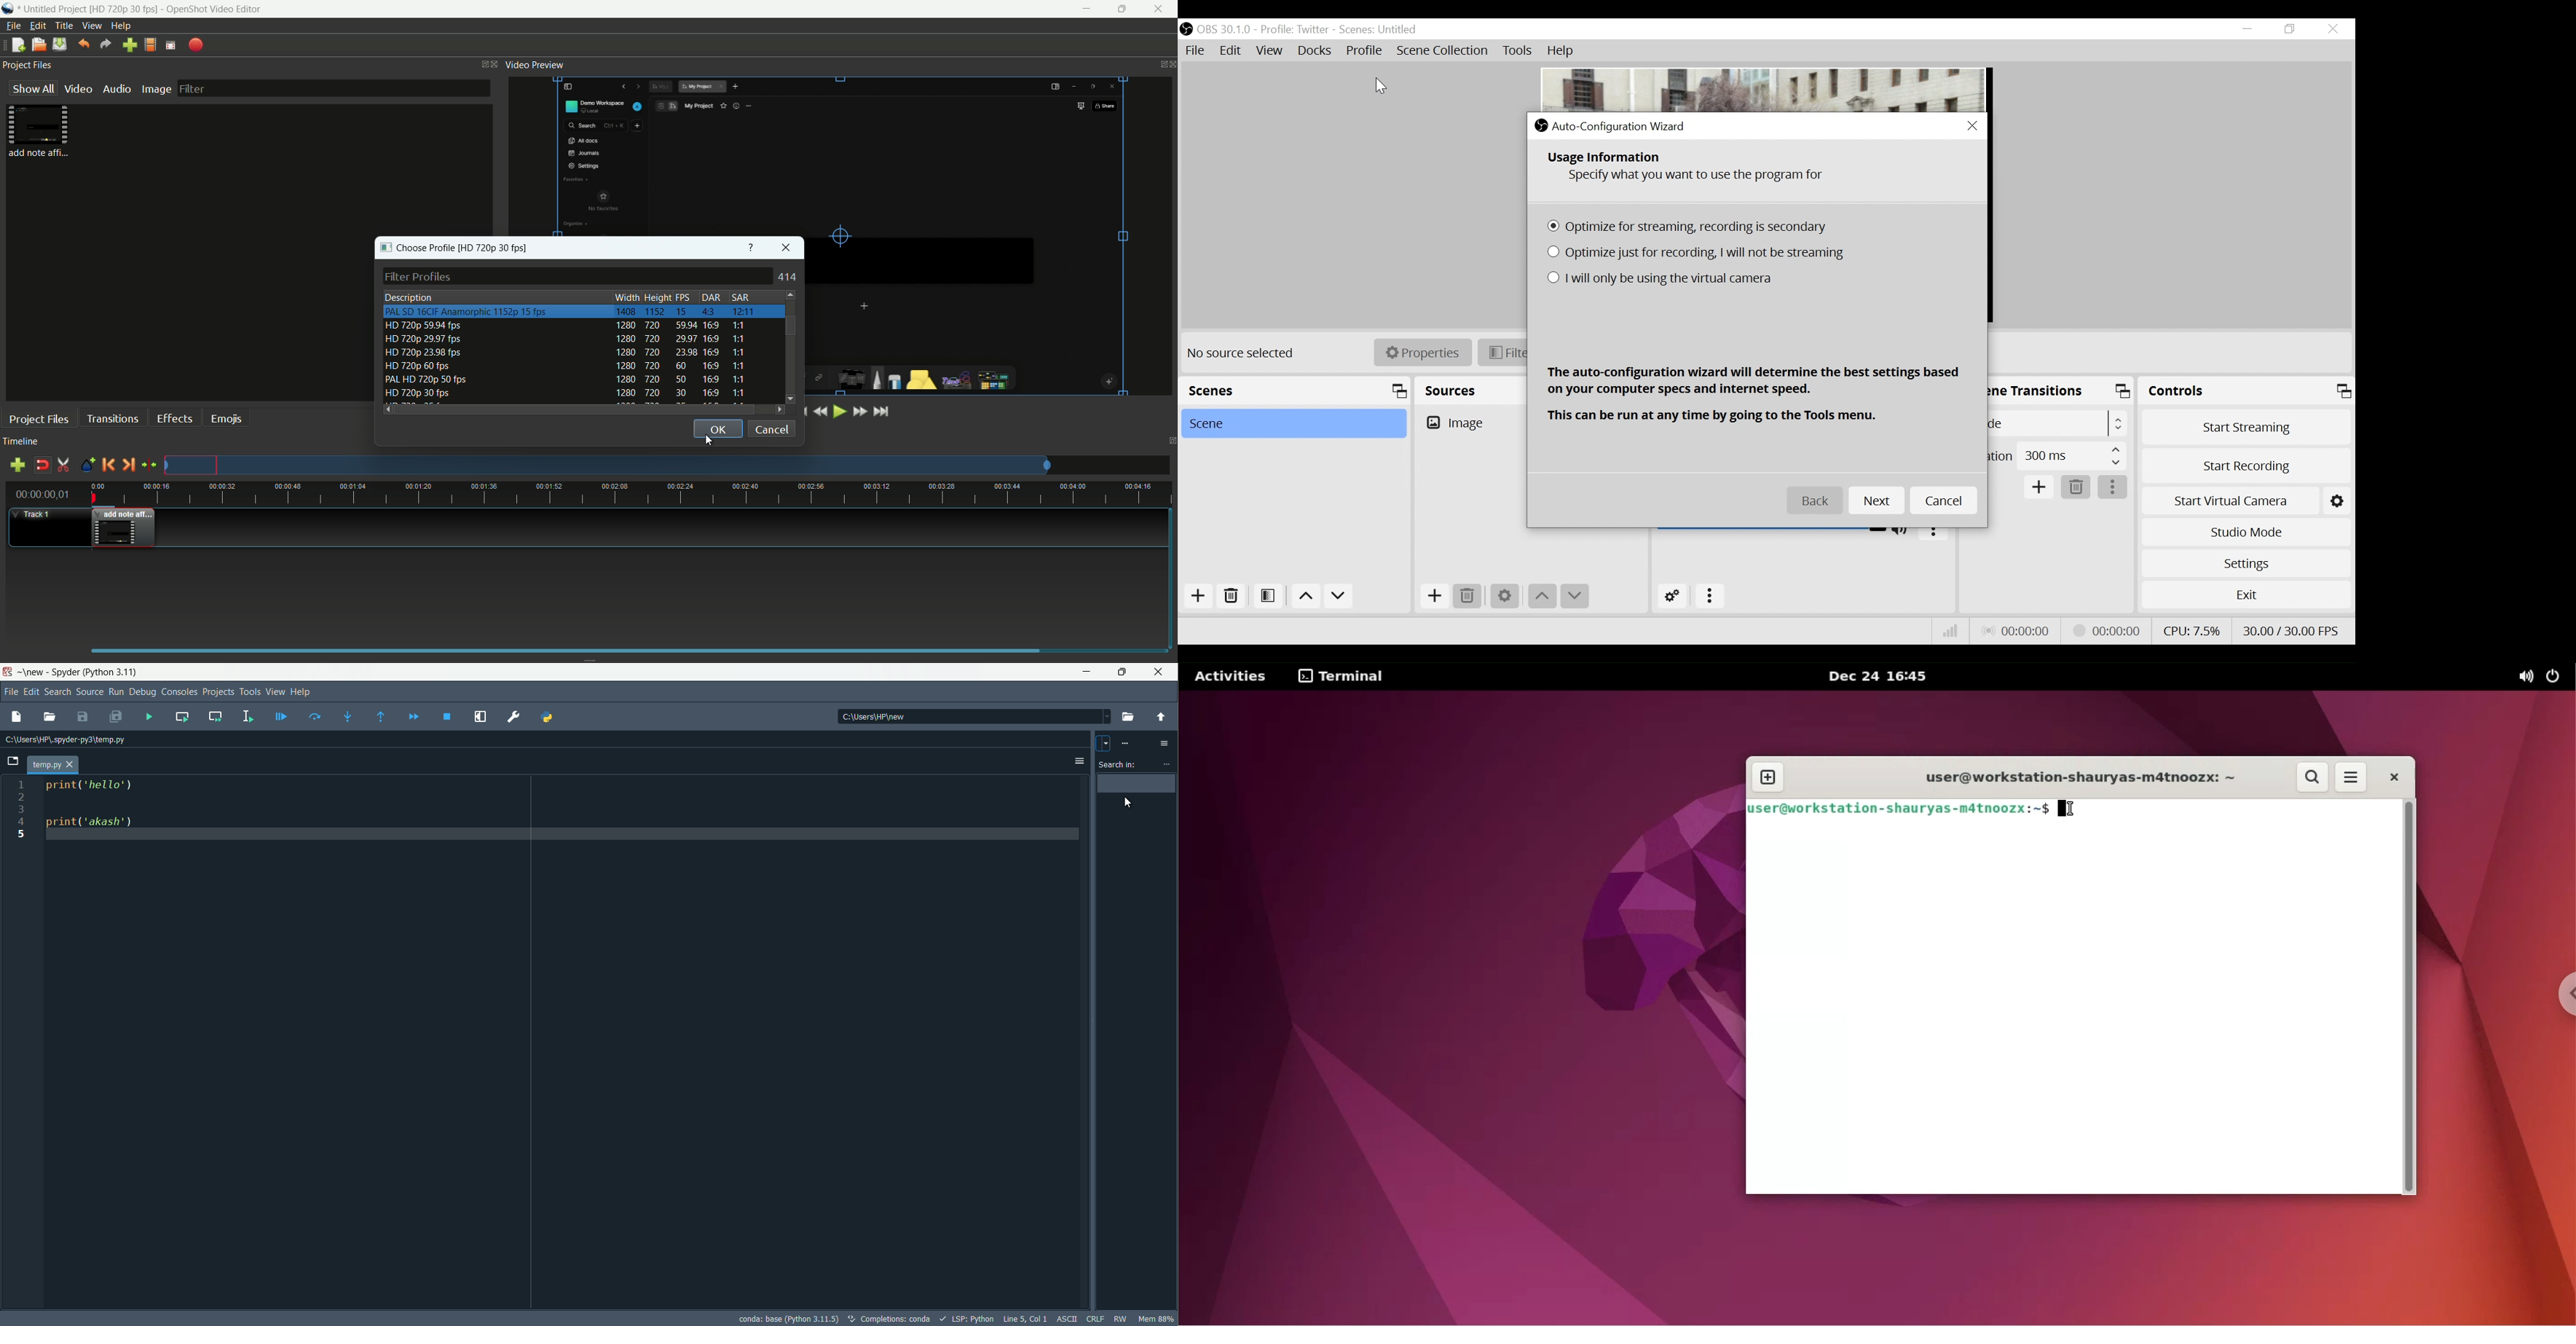  What do you see at coordinates (1166, 764) in the screenshot?
I see `settings` at bounding box center [1166, 764].